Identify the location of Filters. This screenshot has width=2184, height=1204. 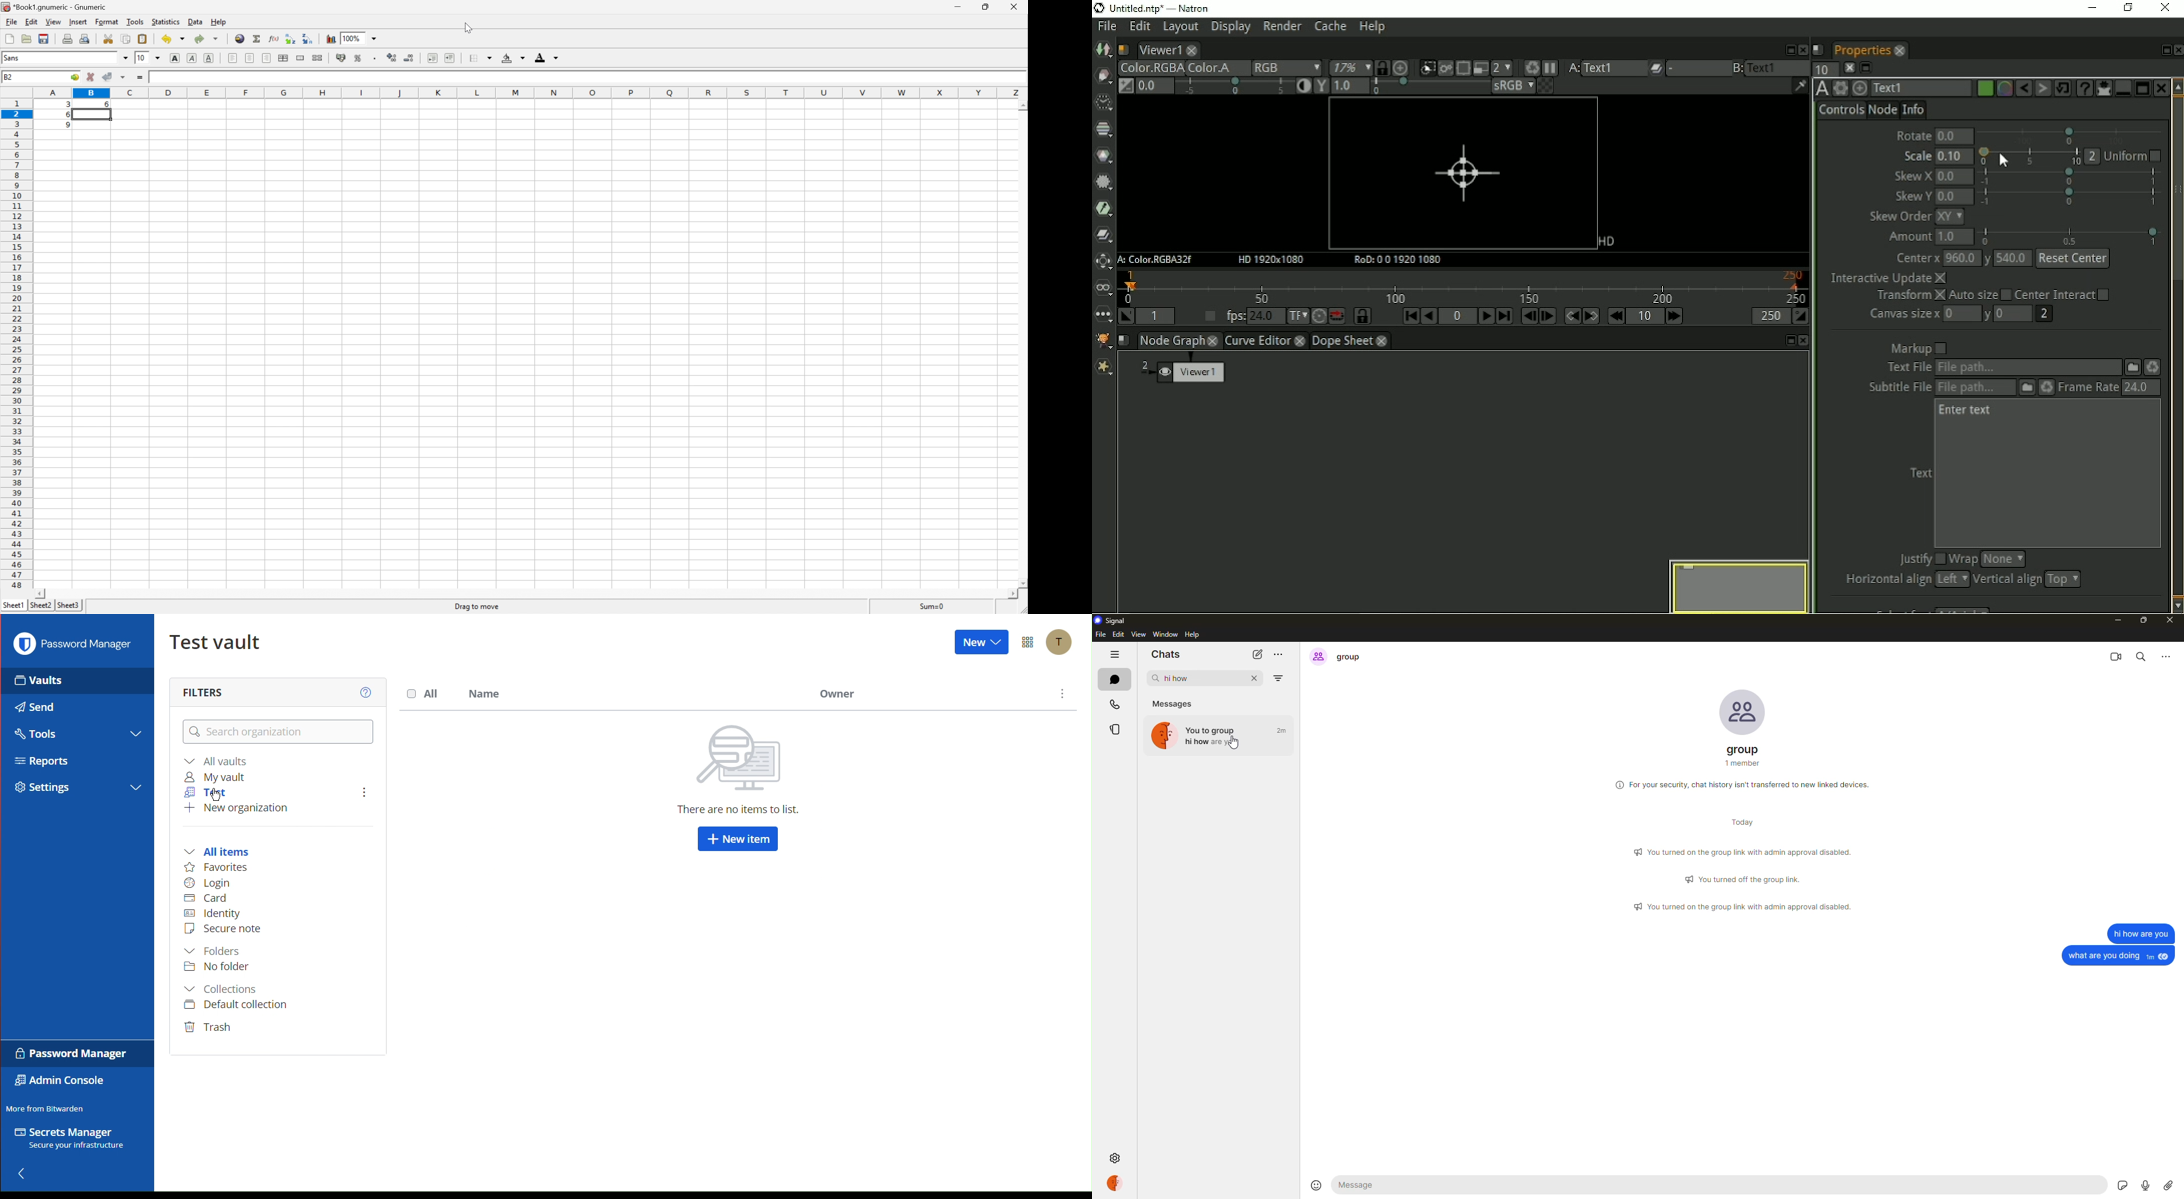
(205, 690).